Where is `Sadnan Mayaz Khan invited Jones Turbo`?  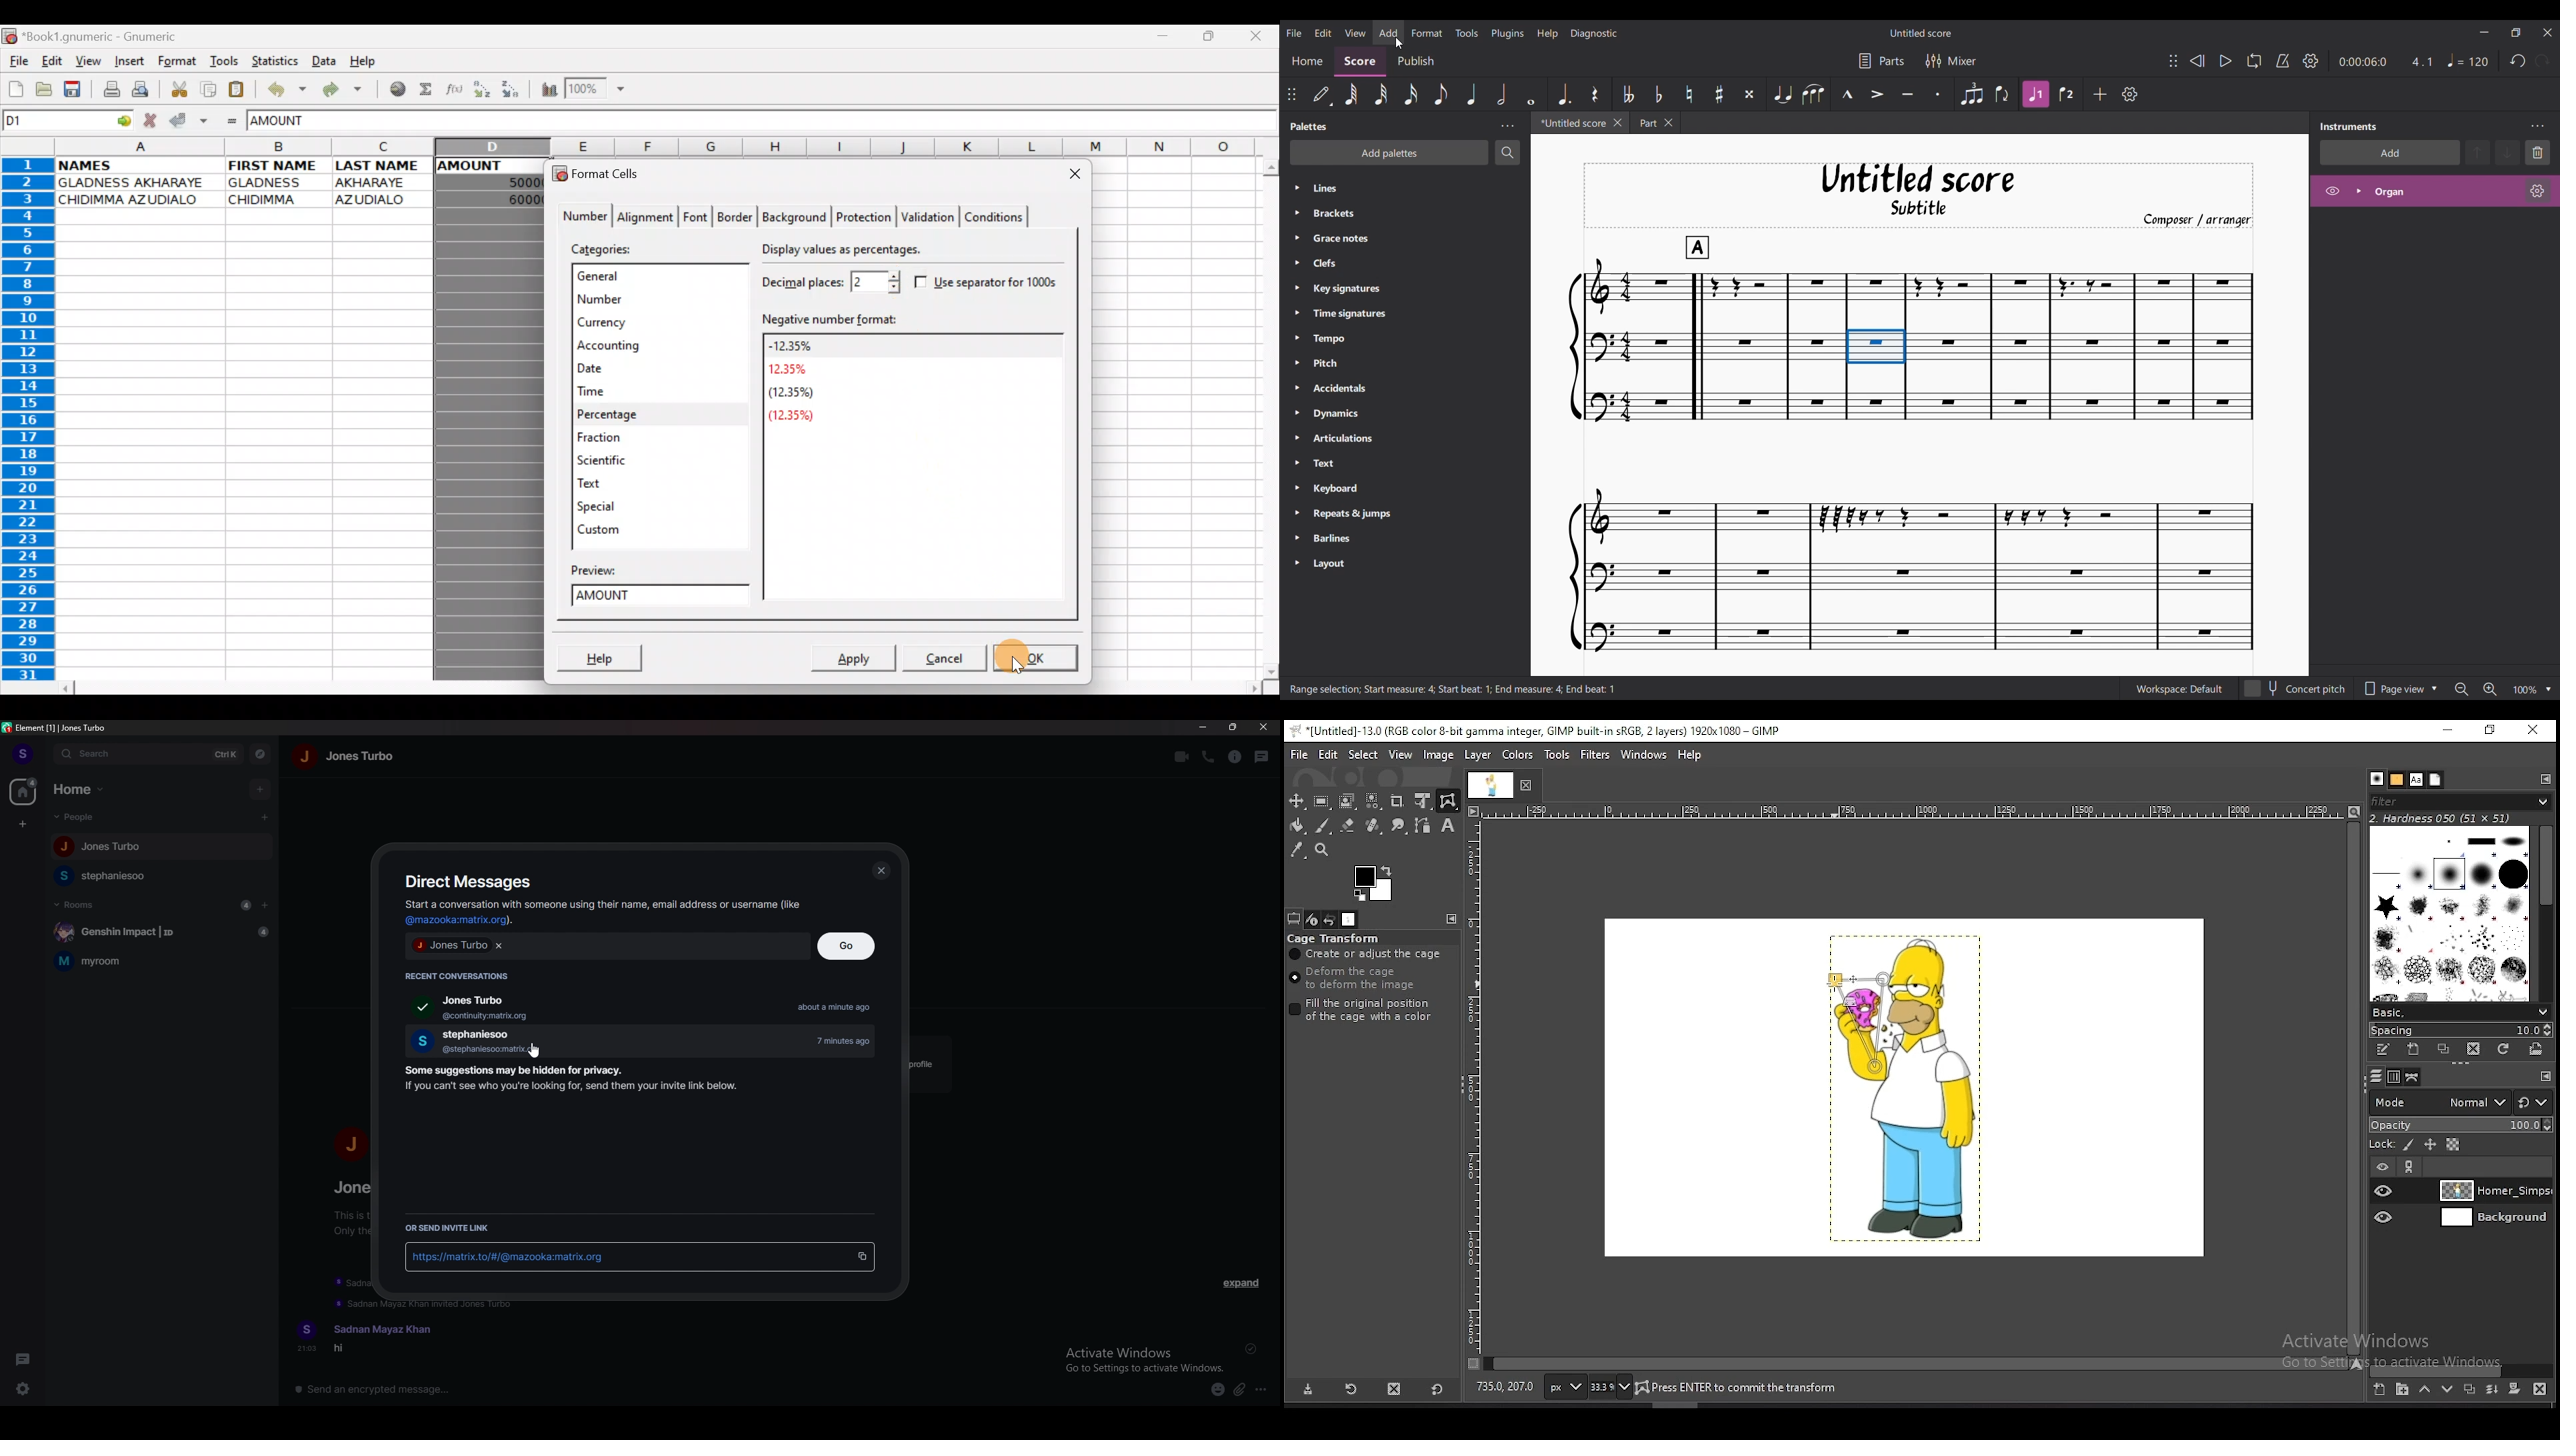
Sadnan Mayaz Khan invited Jones Turbo is located at coordinates (437, 1305).